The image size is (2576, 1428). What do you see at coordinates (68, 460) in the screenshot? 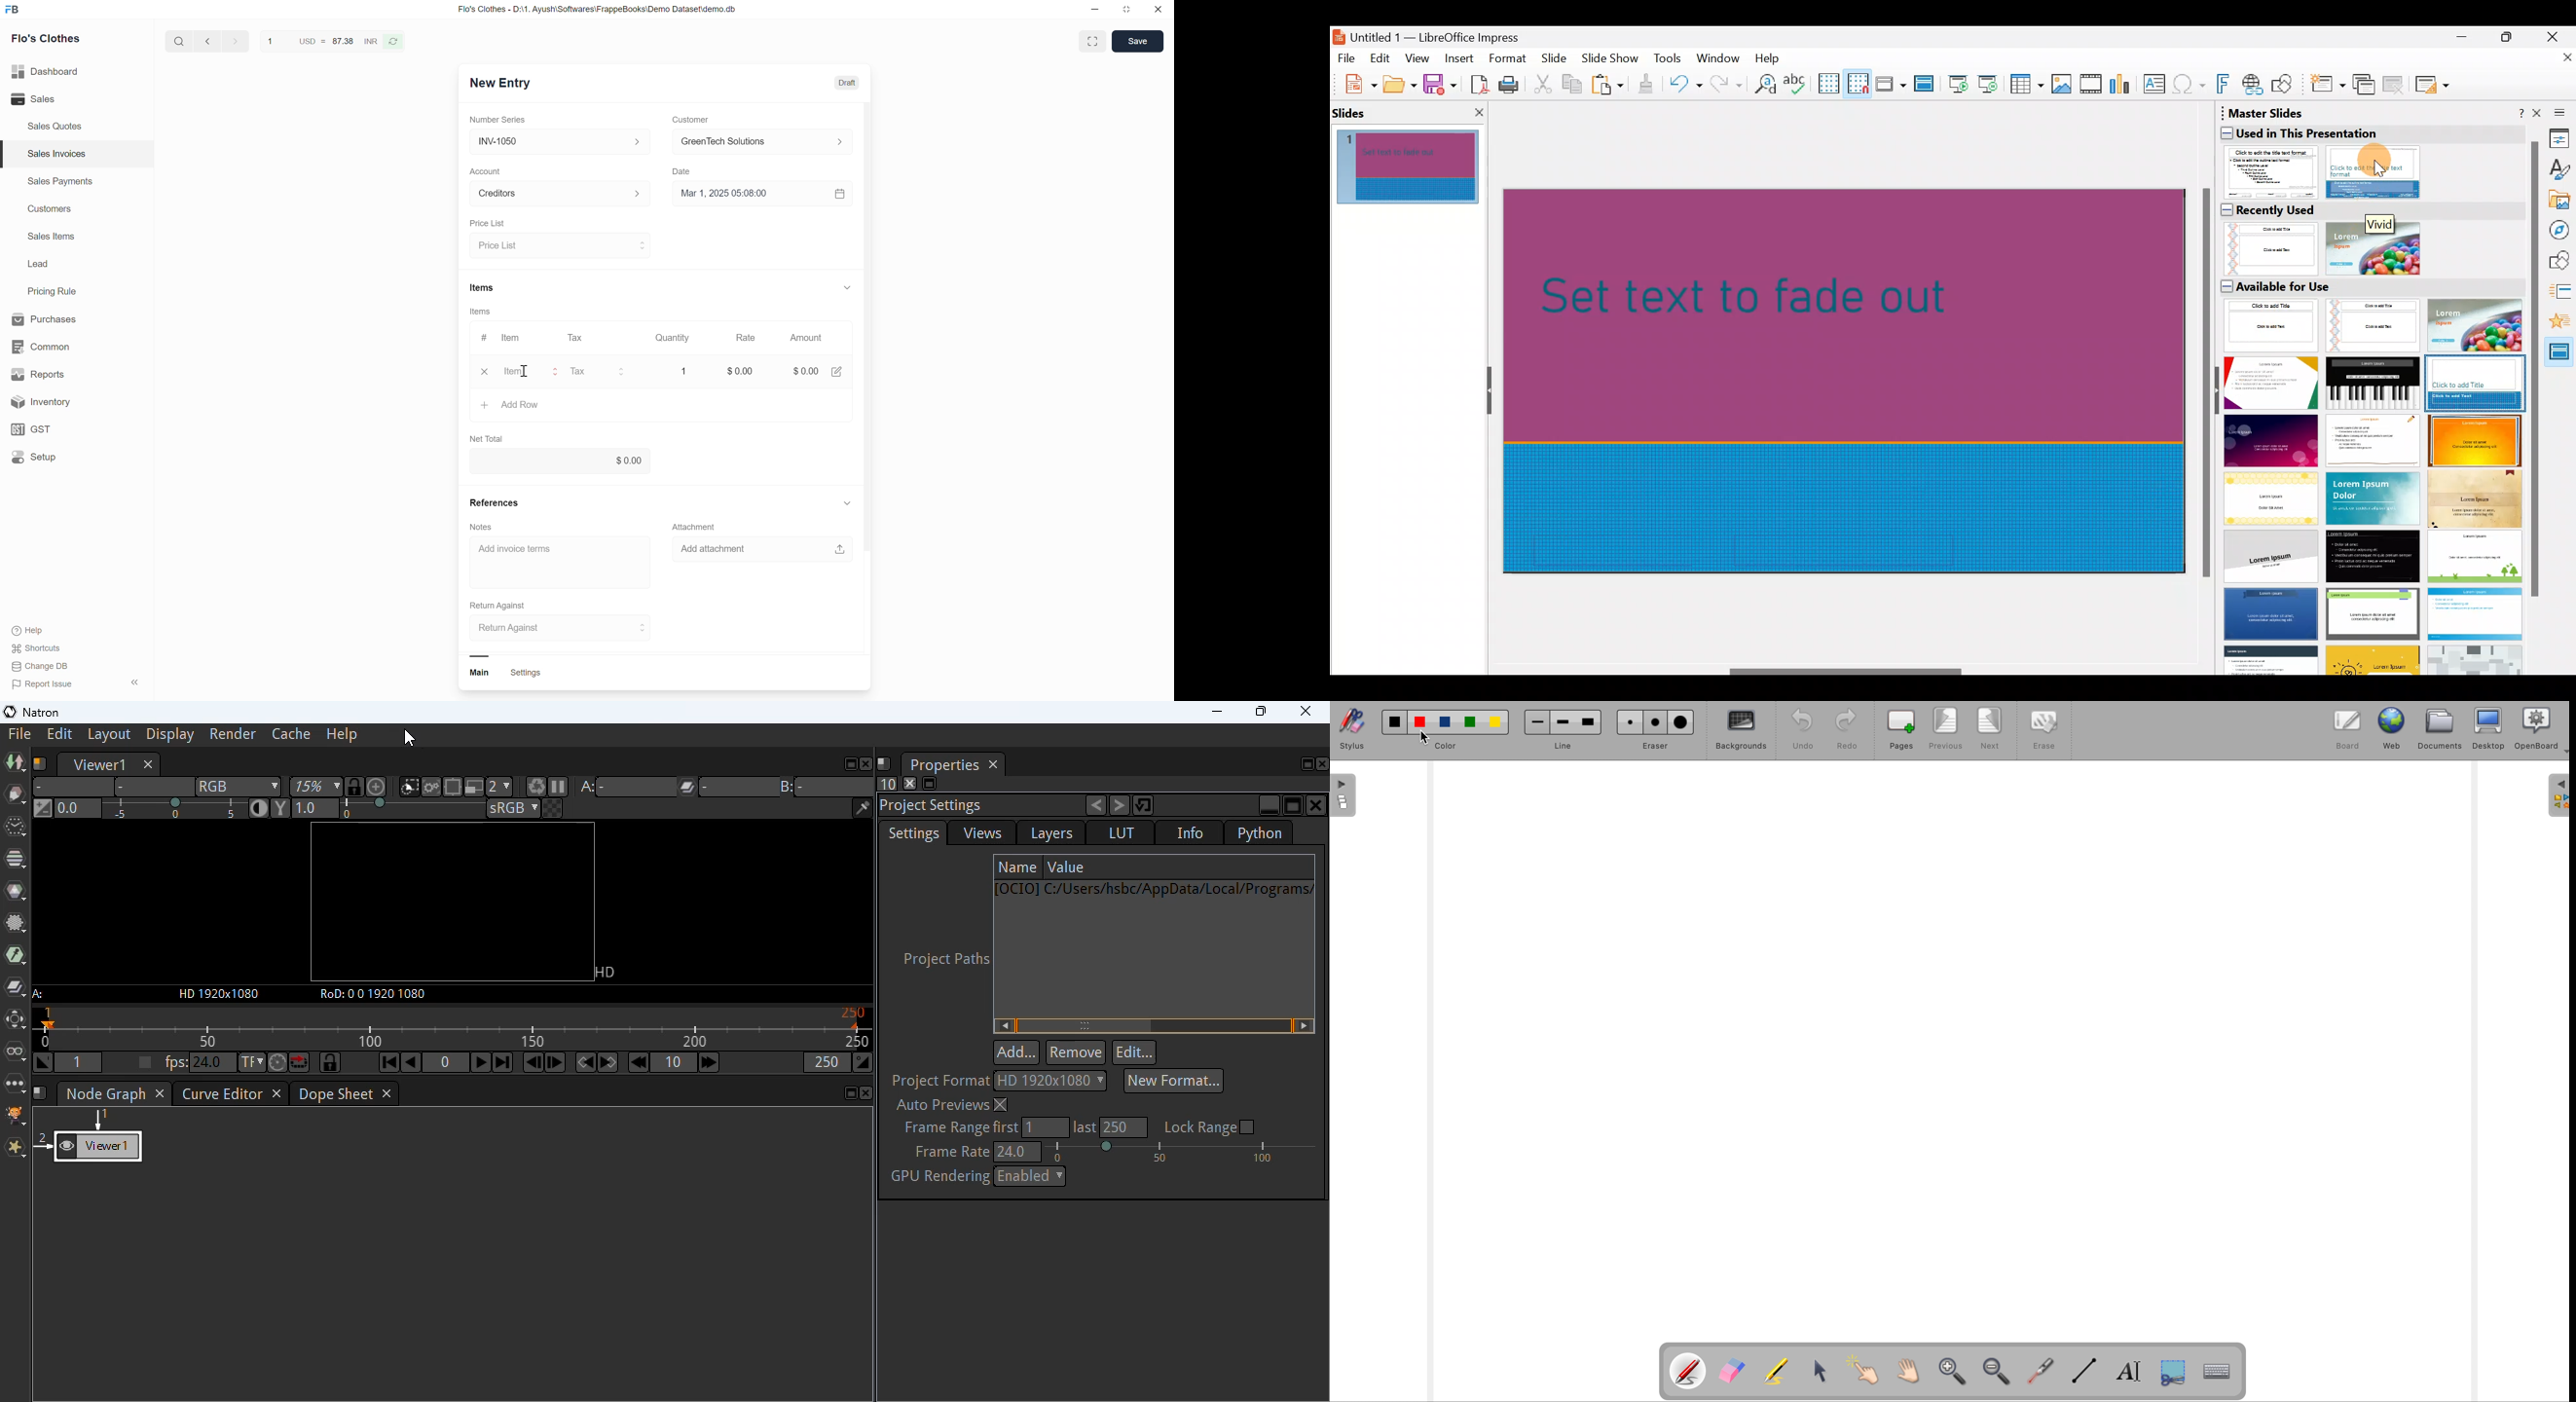
I see `Setup` at bounding box center [68, 460].